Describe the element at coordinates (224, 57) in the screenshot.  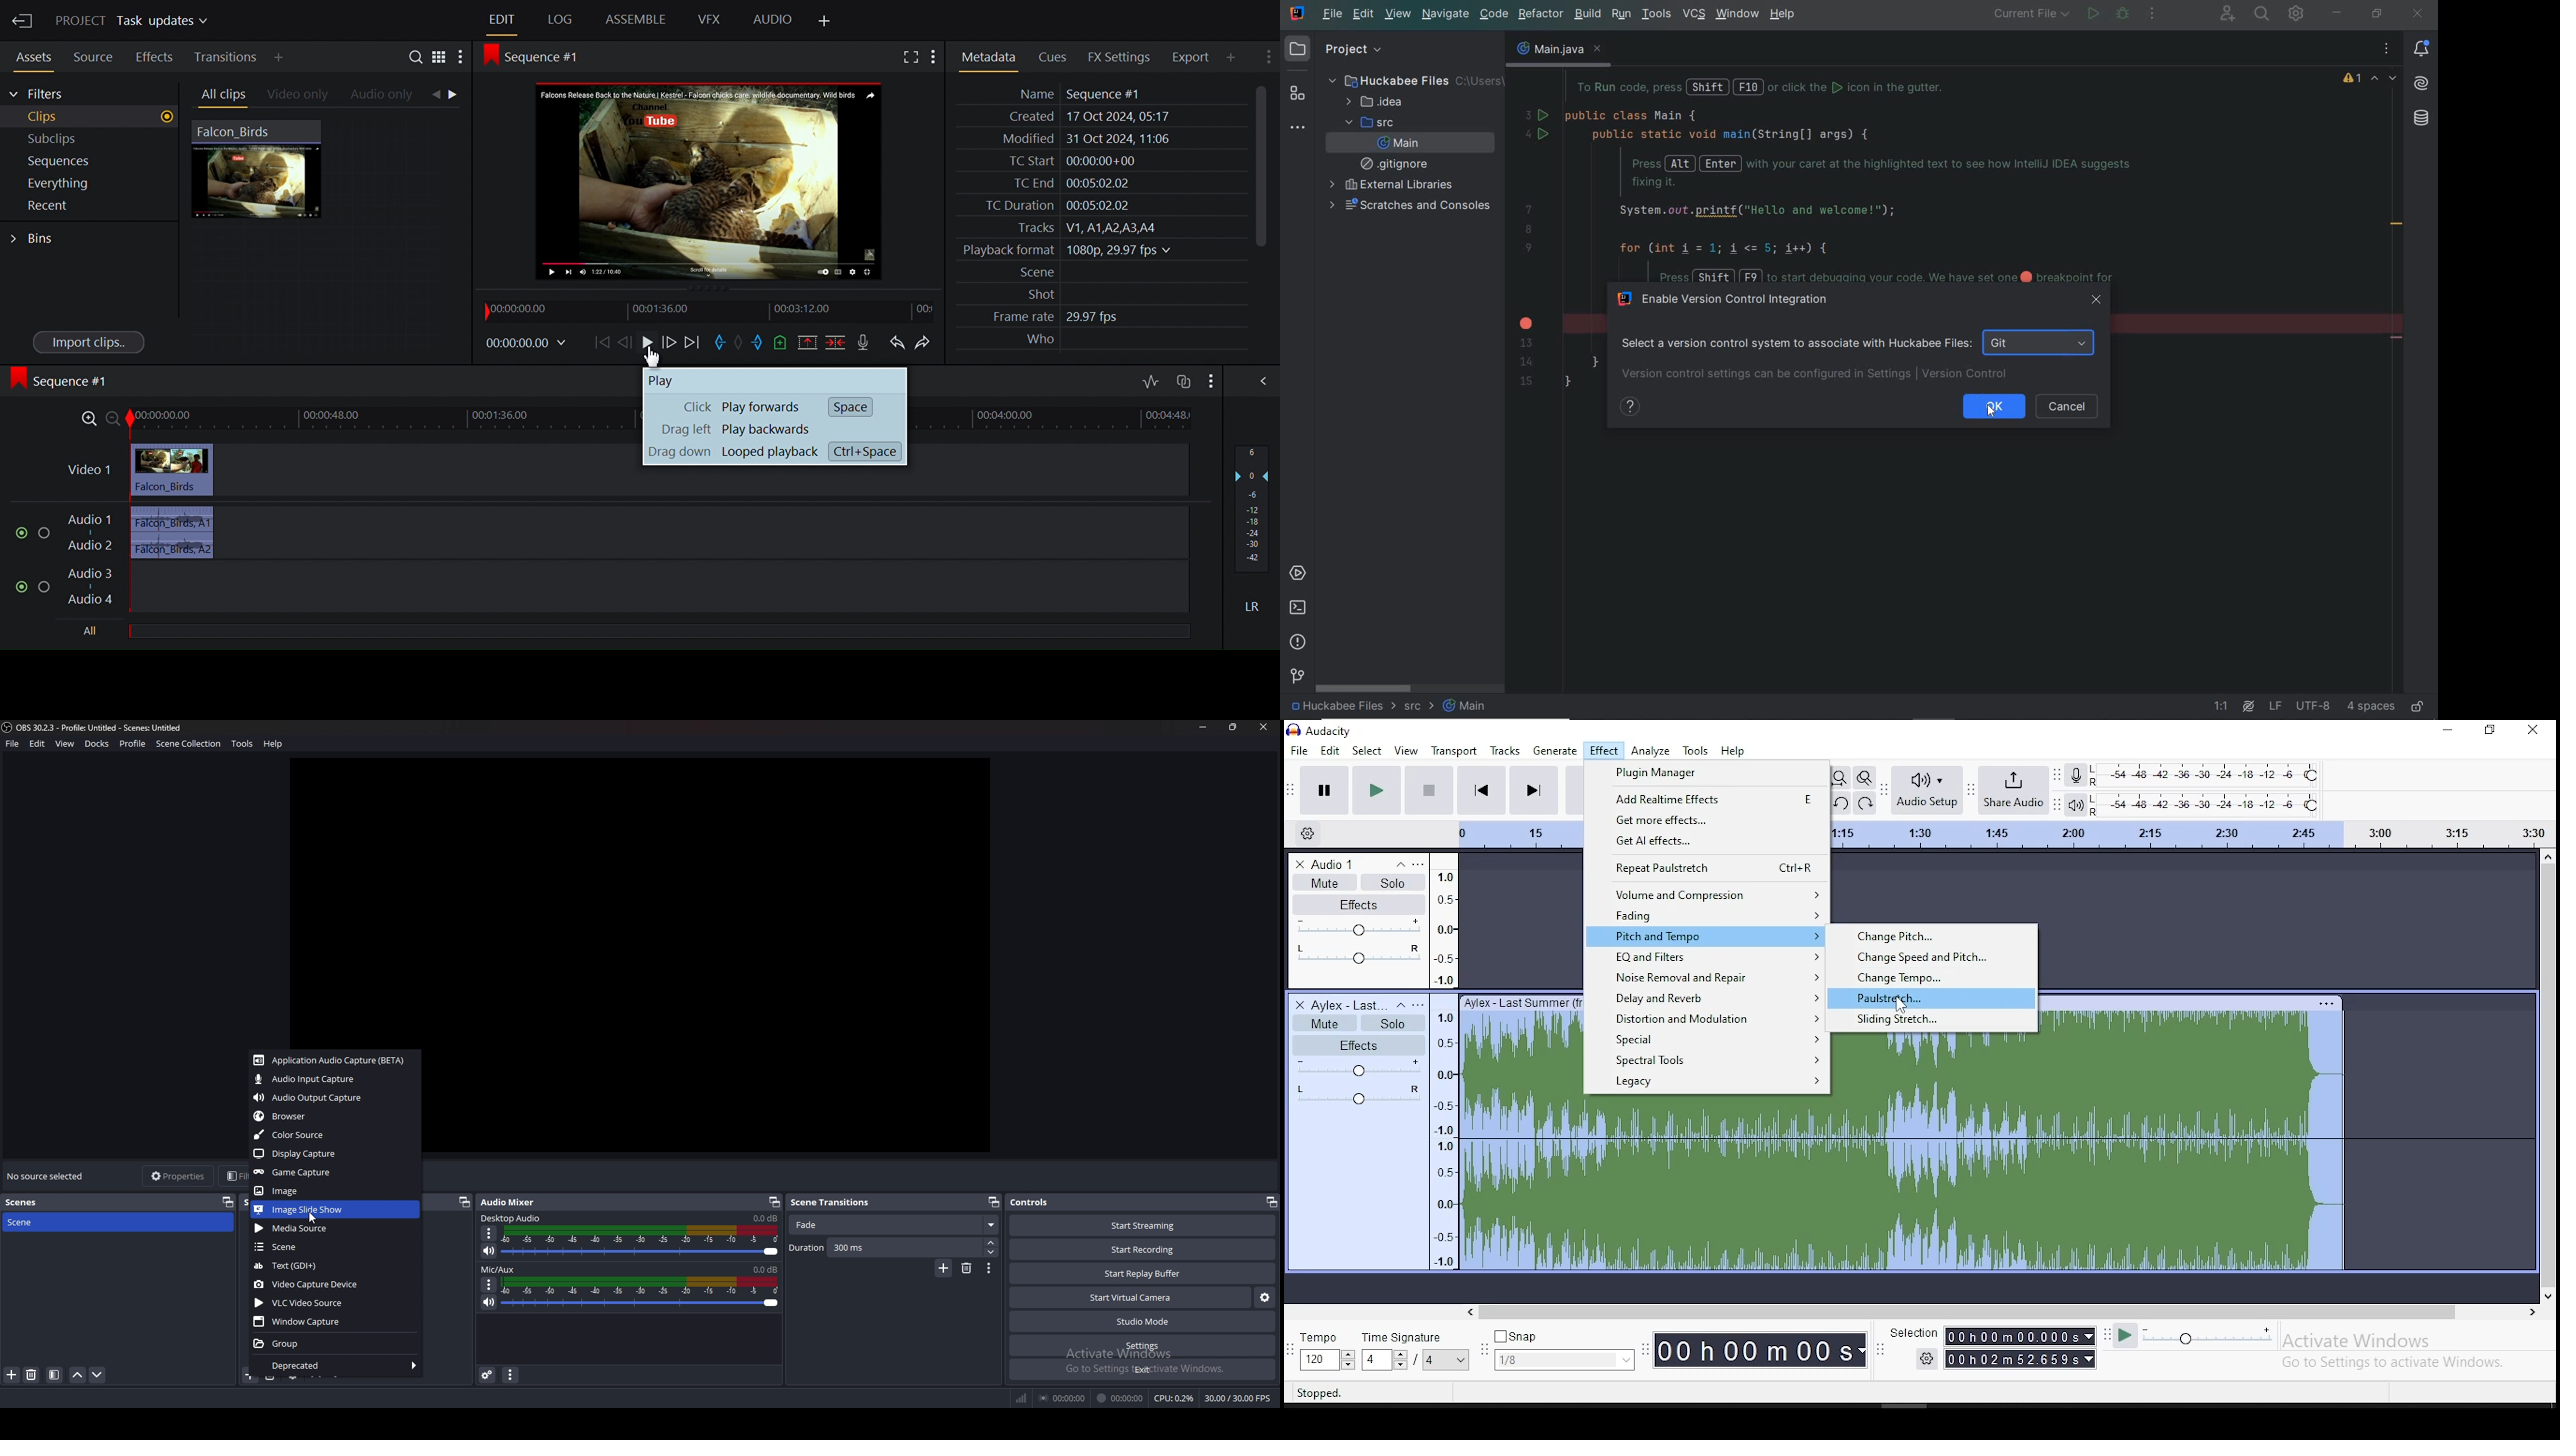
I see `Transition` at that location.